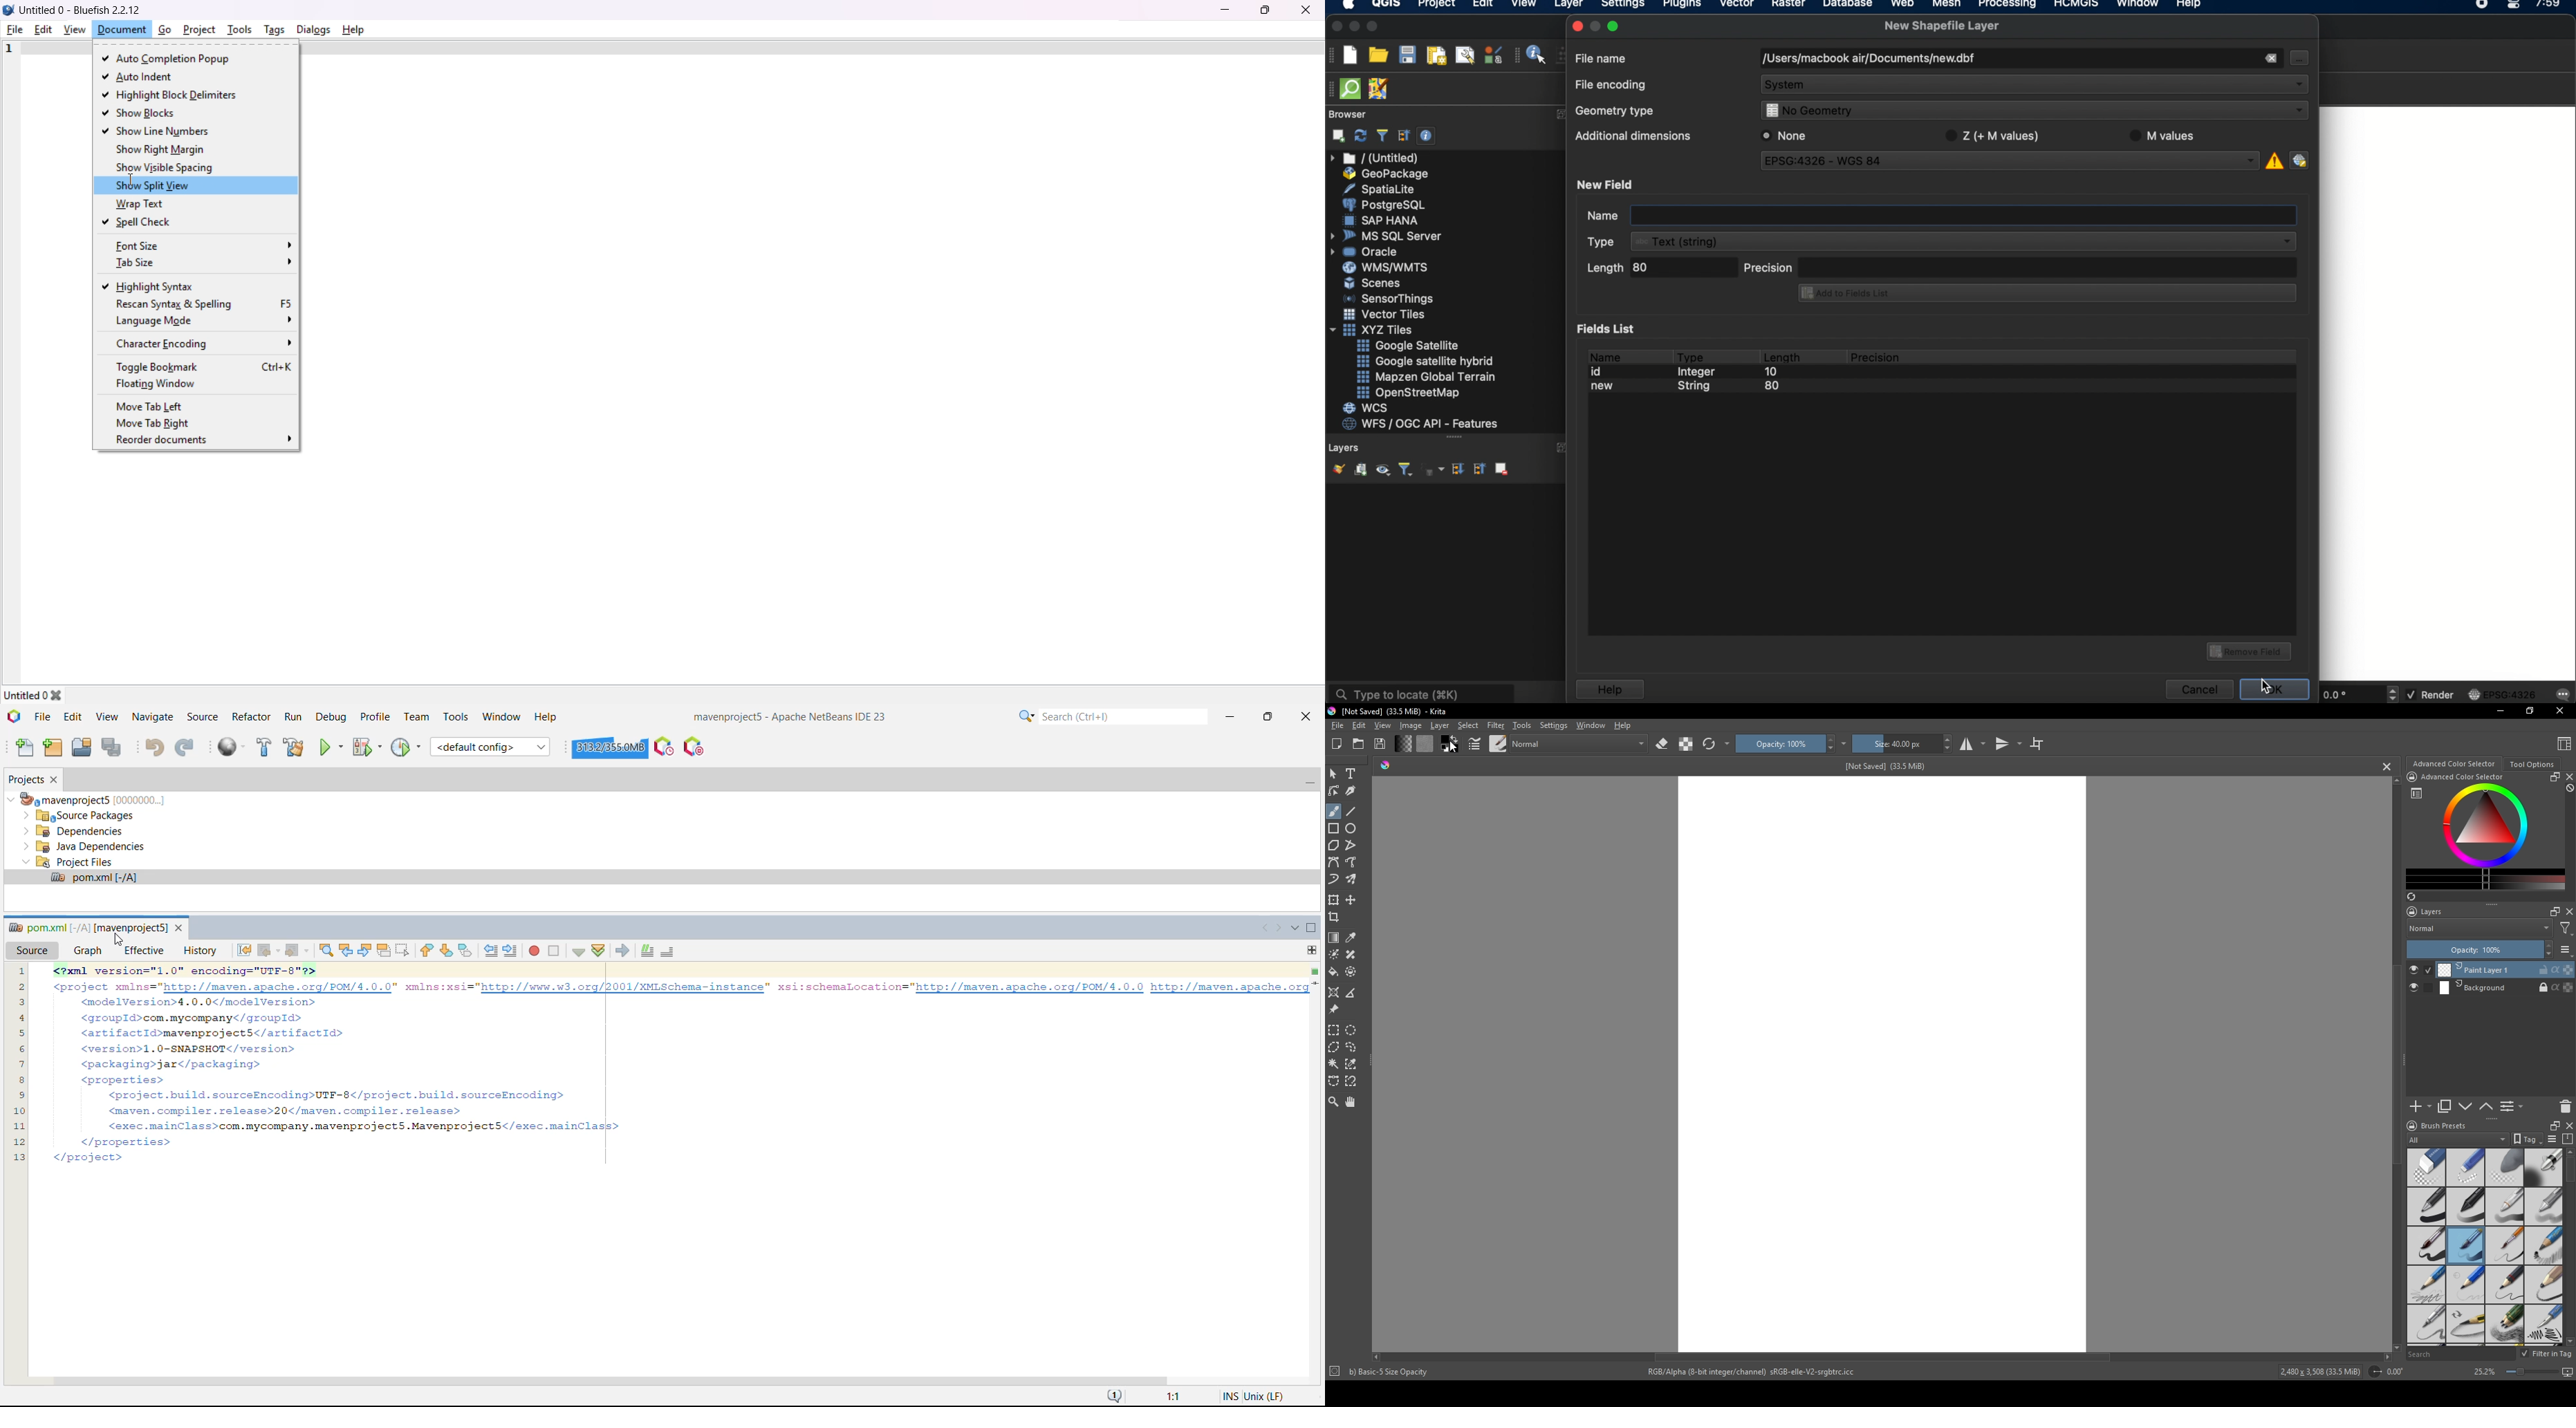 Image resolution: width=2576 pixels, height=1428 pixels. I want to click on RGB/Alpha (8-bit integer/channel) sRGB-elle-V2-srgbtrc.icc, so click(1757, 1372).